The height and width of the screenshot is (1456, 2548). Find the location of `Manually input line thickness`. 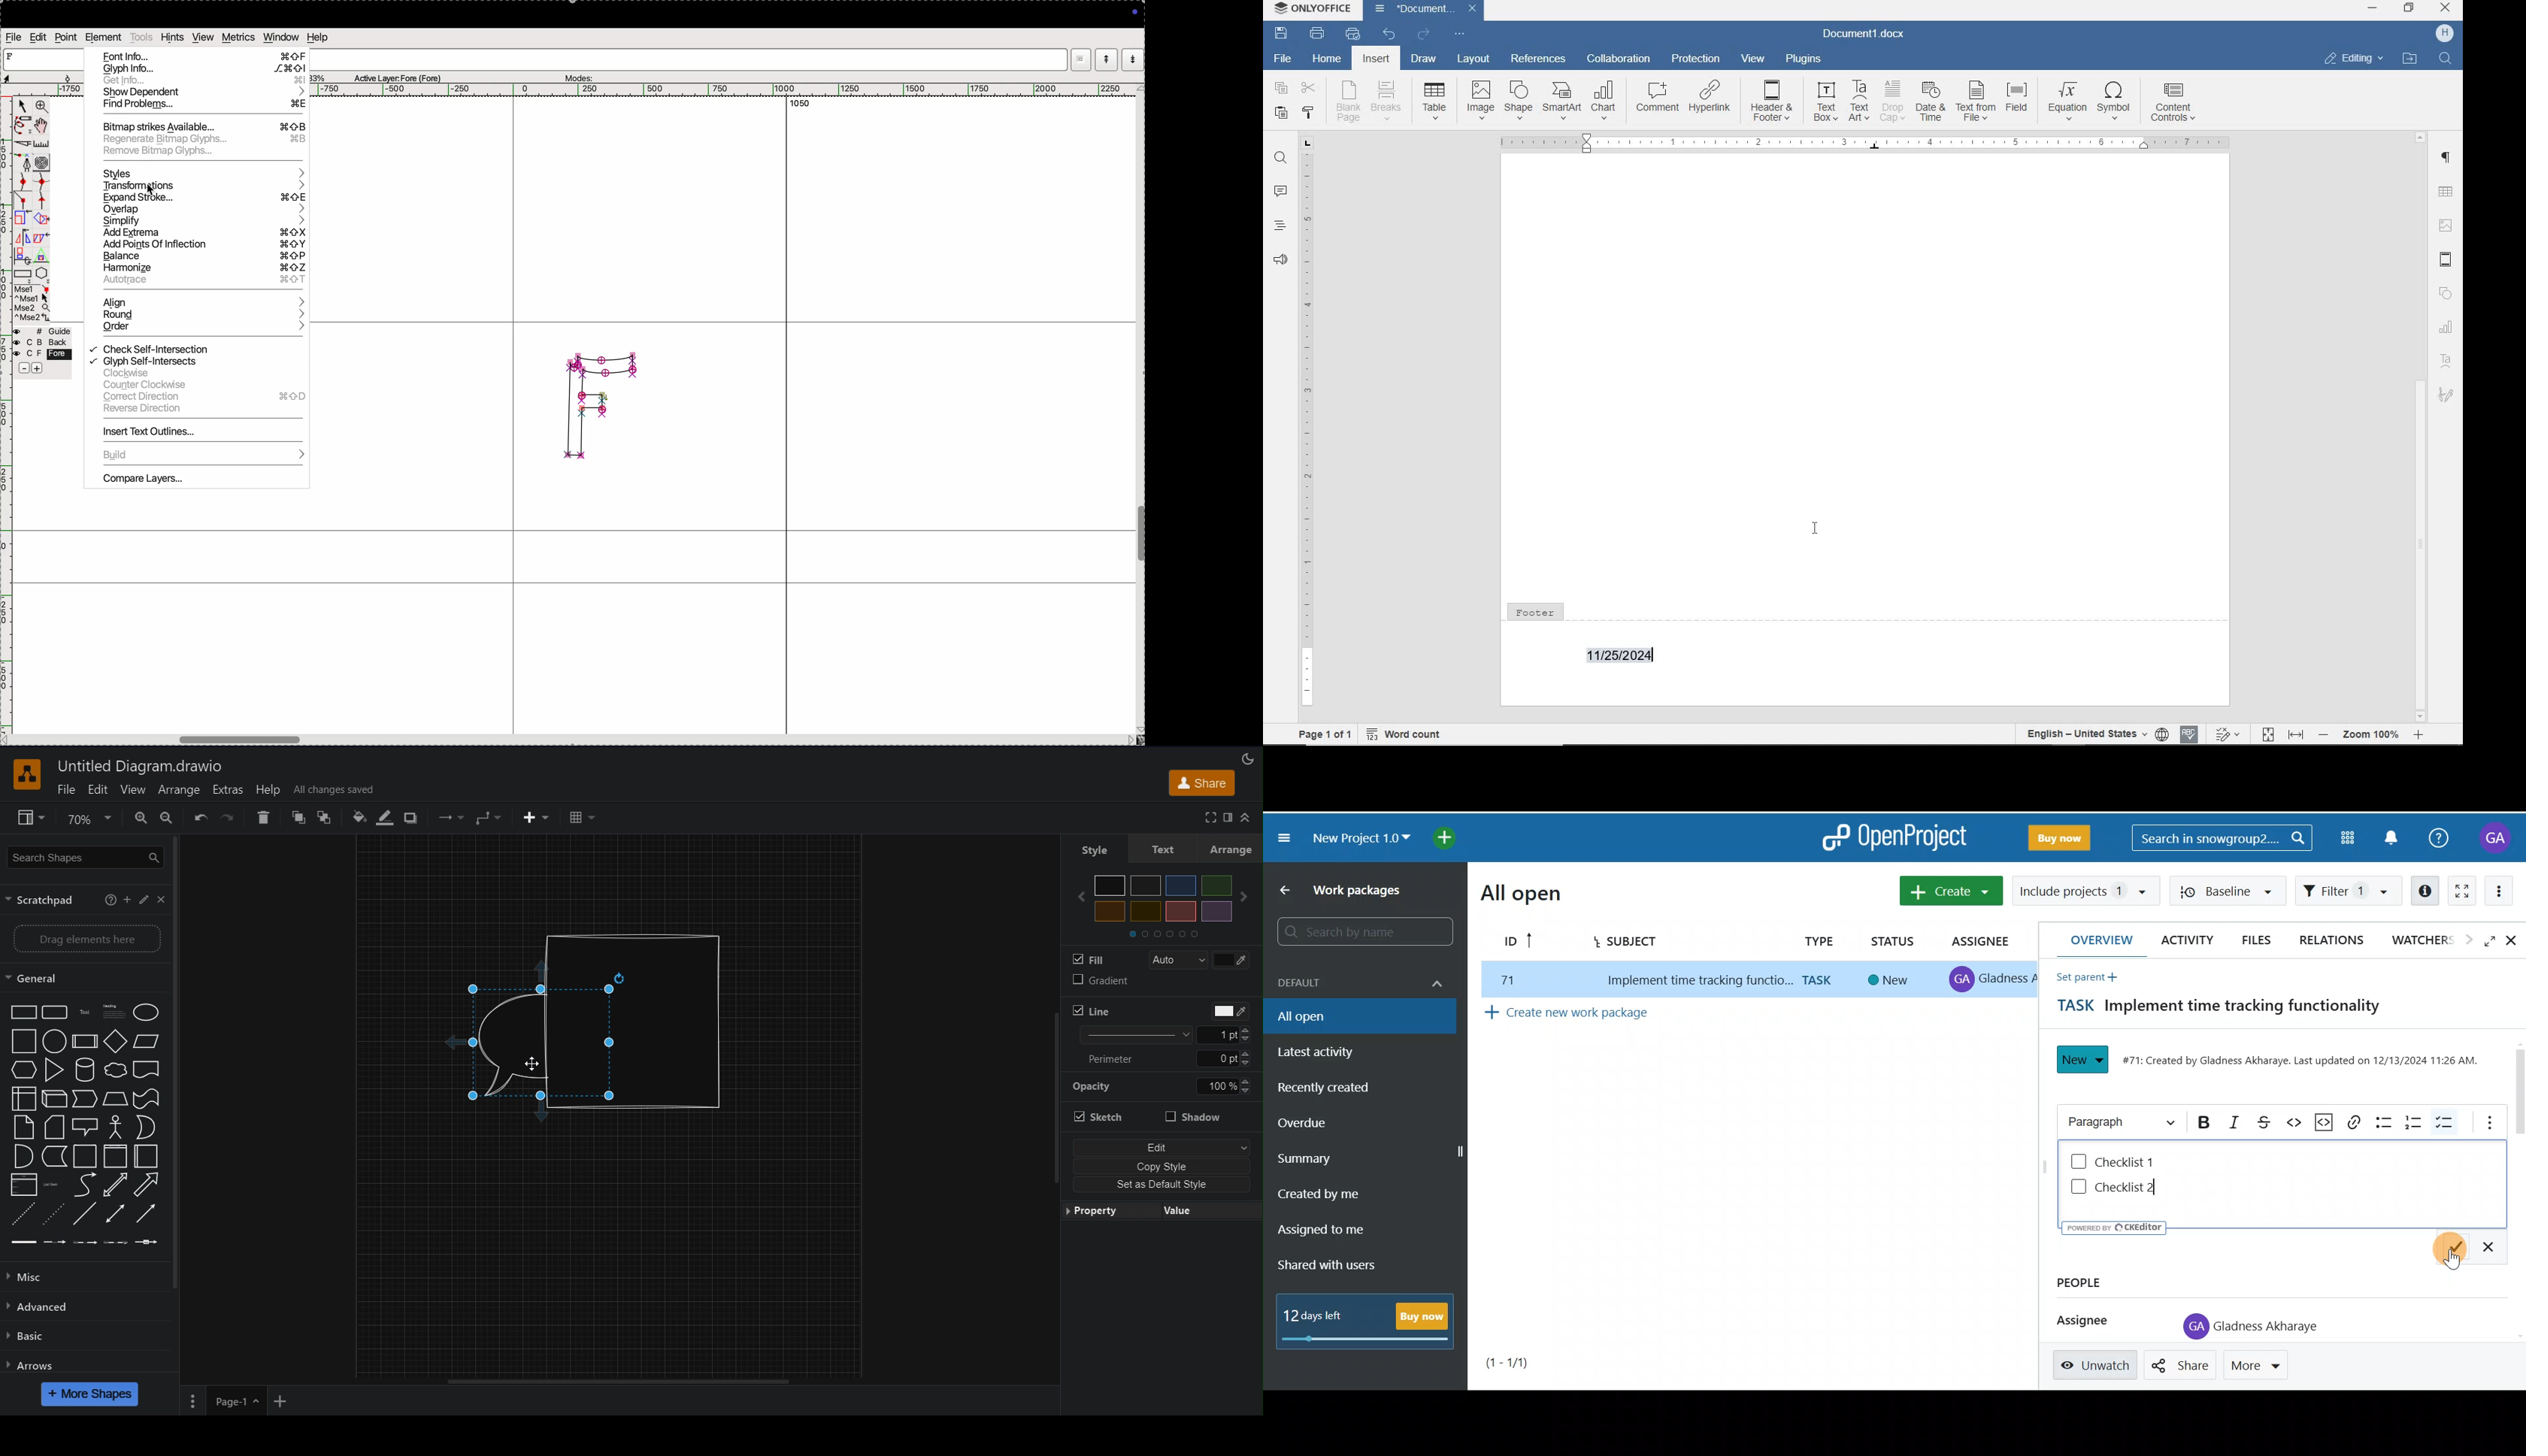

Manually input line thickness is located at coordinates (1218, 1035).